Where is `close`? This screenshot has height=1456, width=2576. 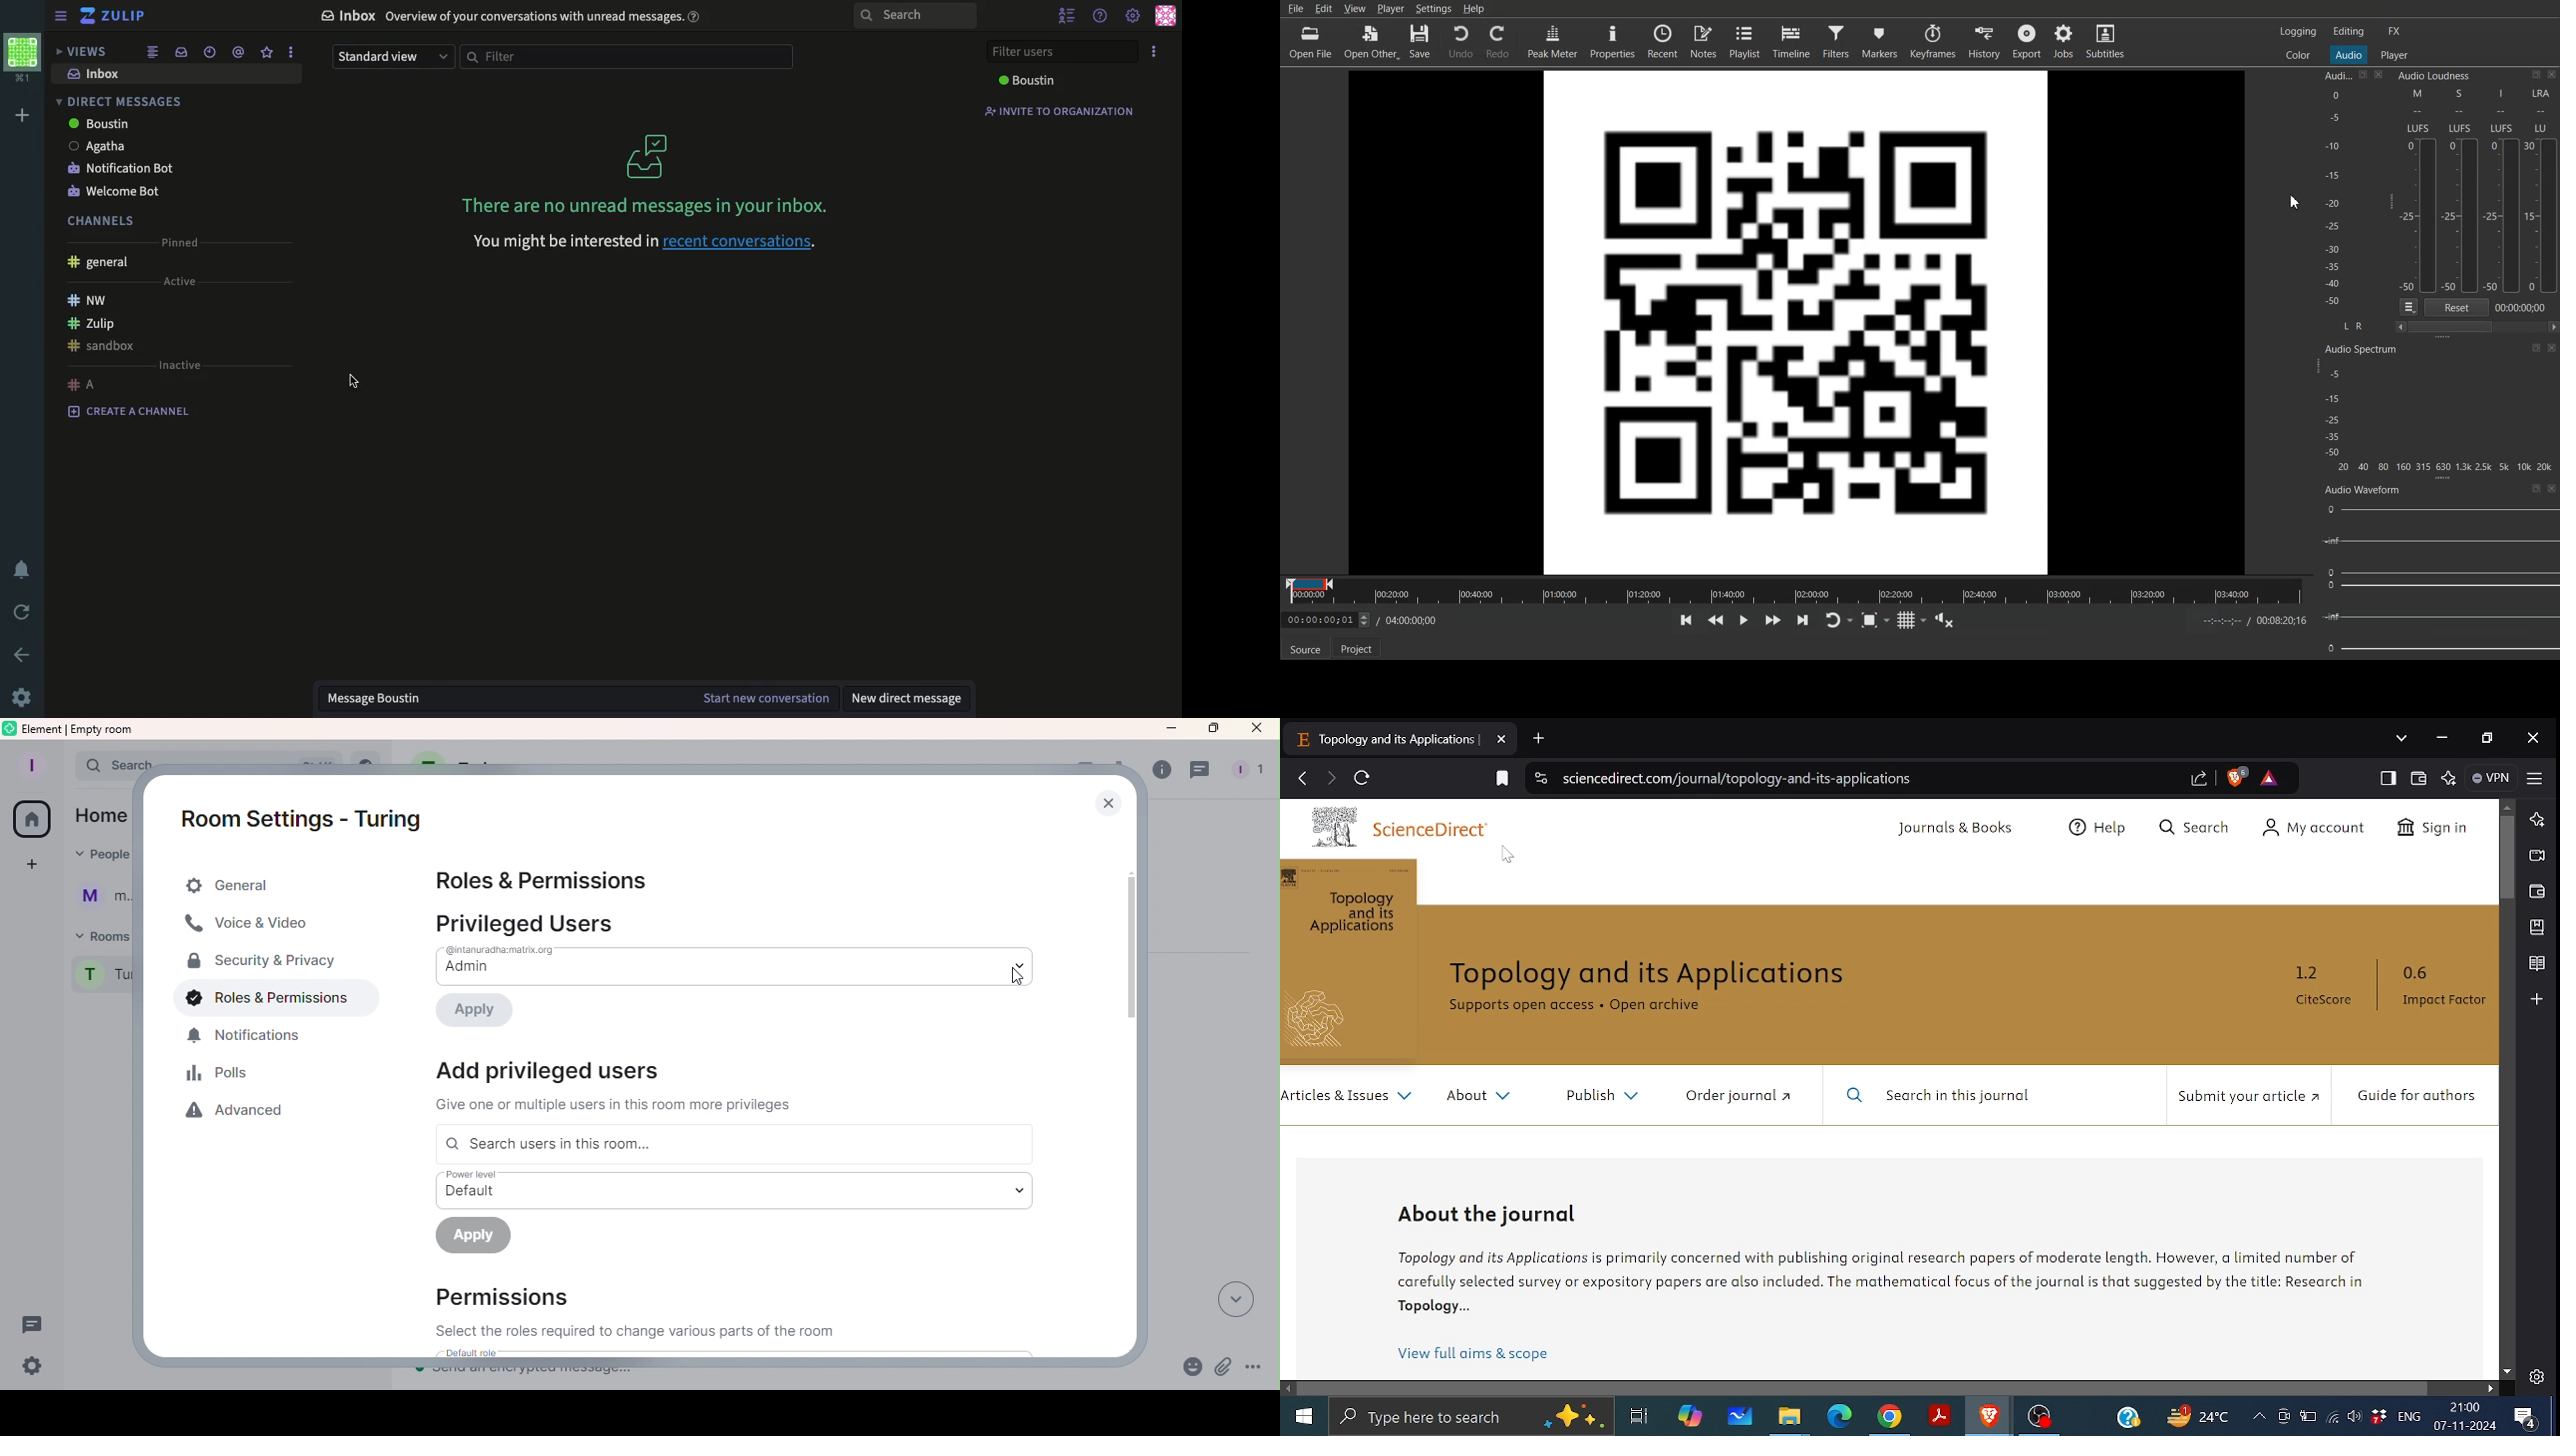 close is located at coordinates (2552, 349).